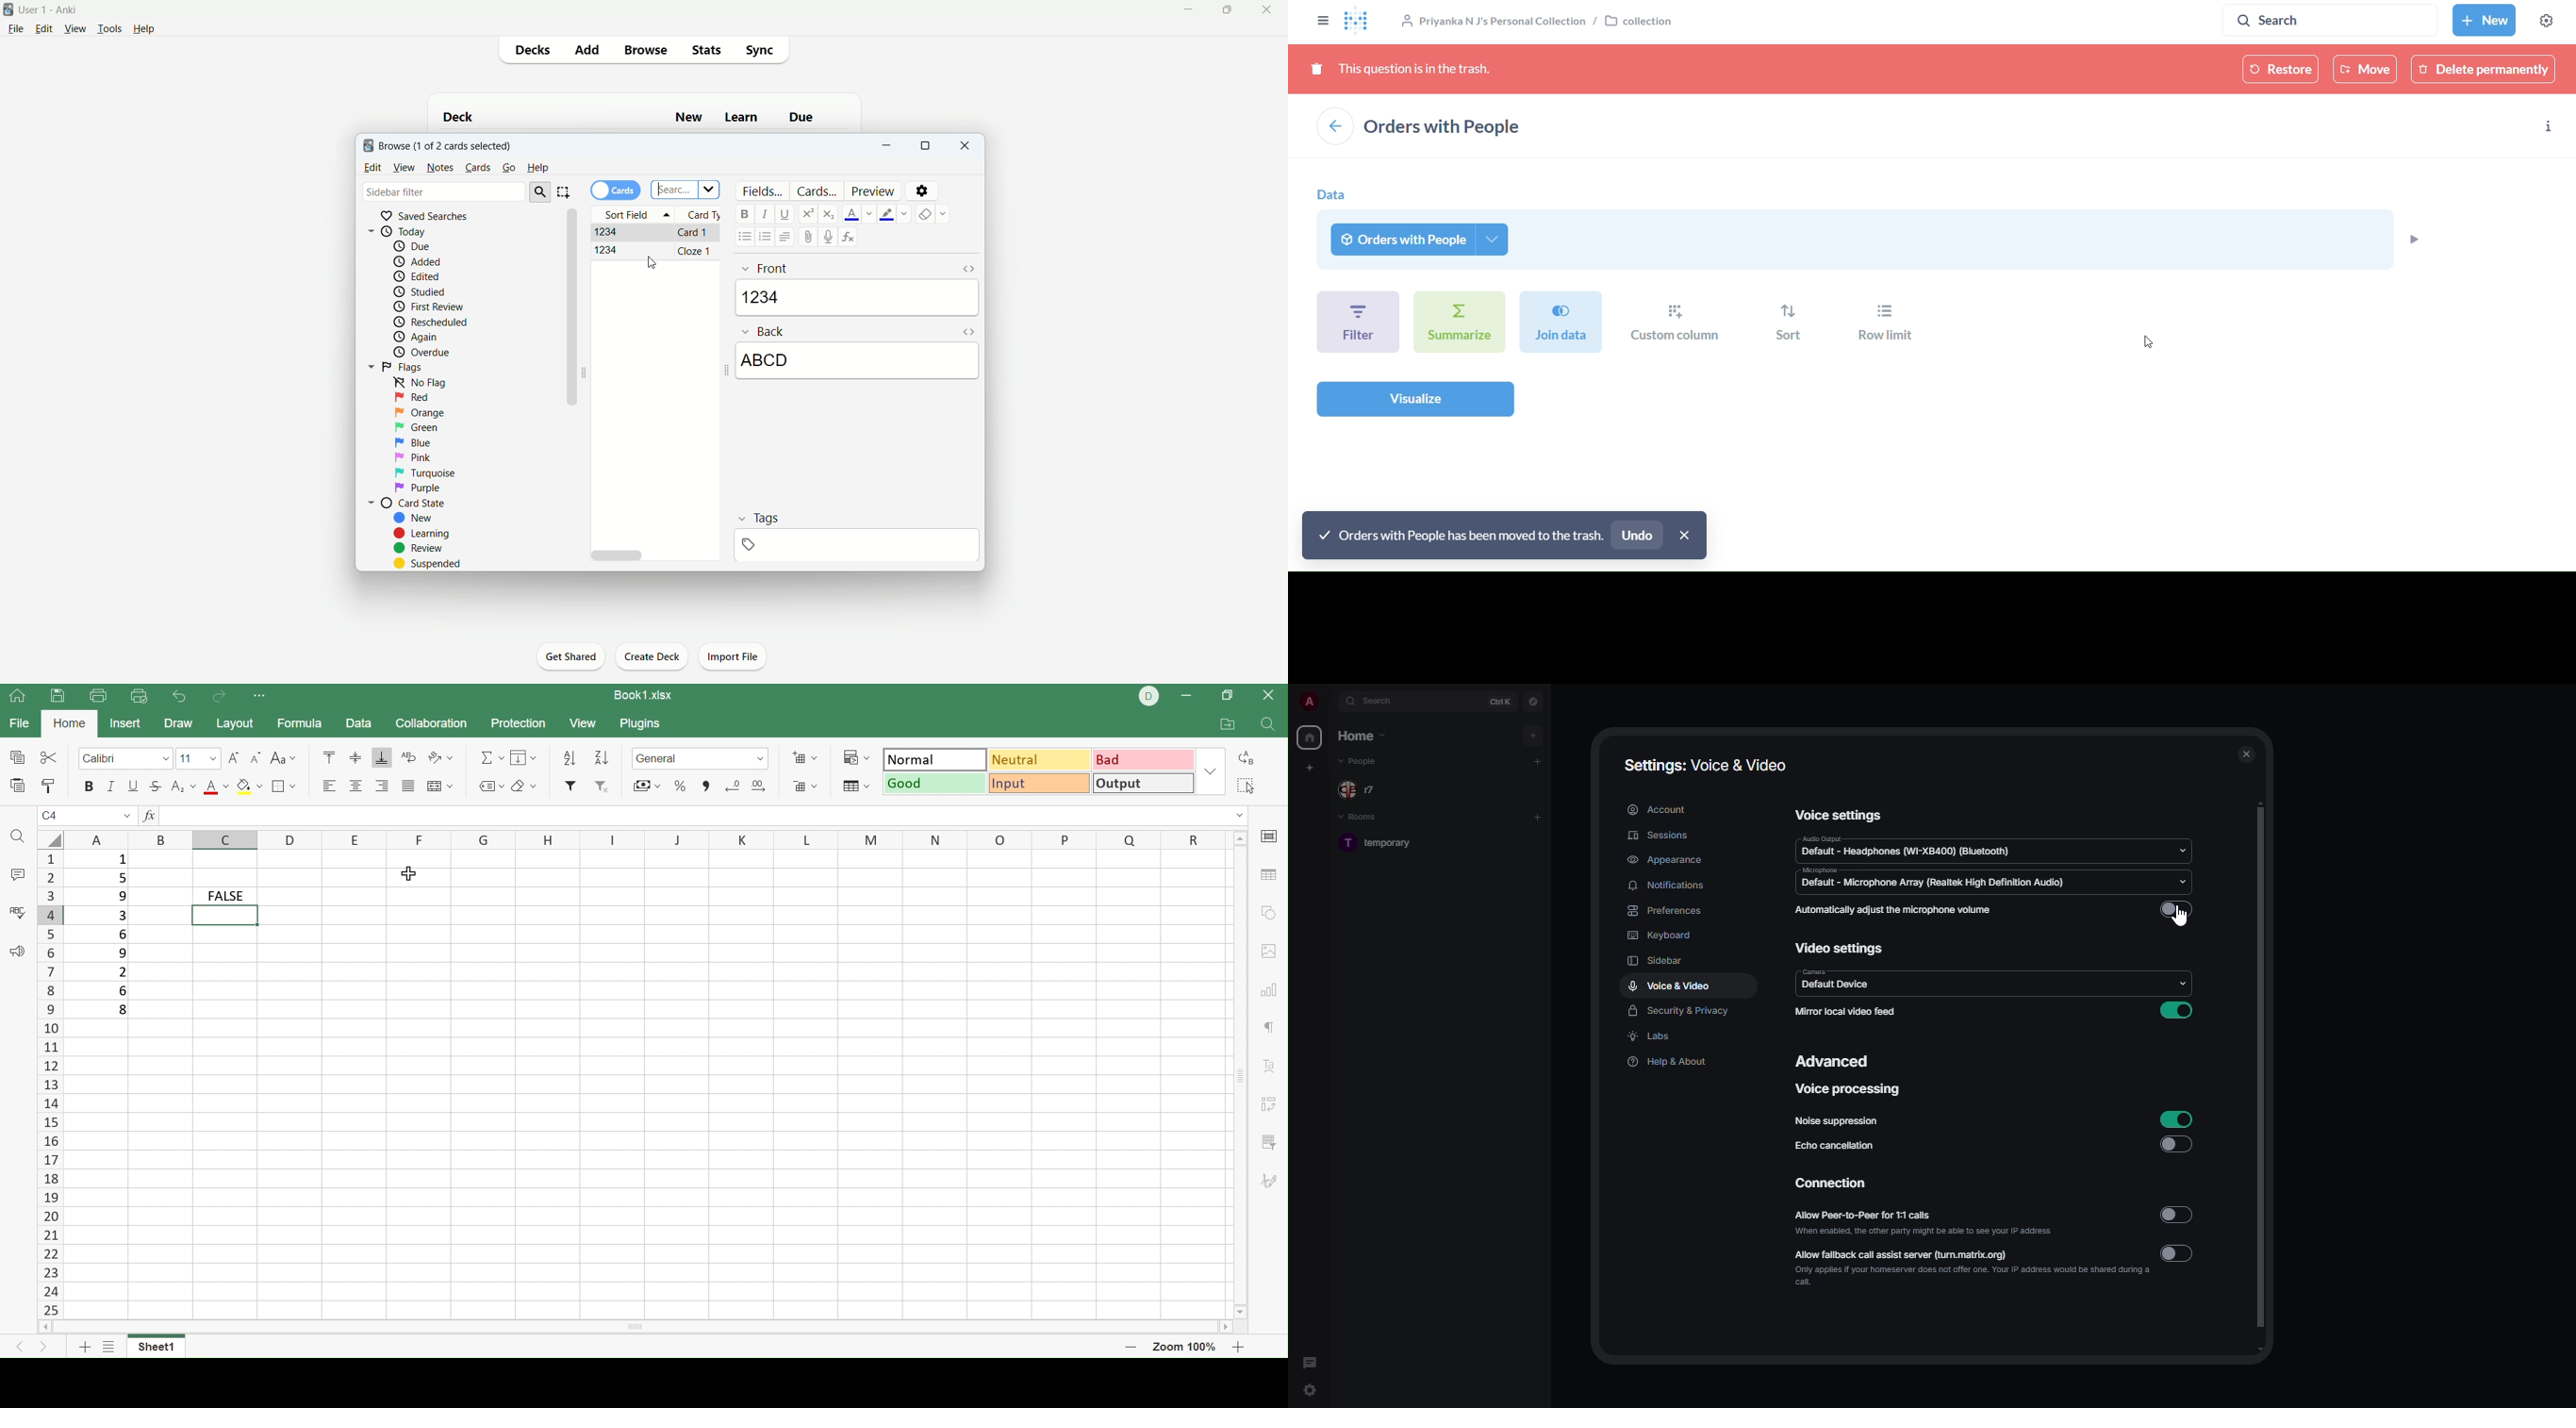 The image size is (2576, 1428). I want to click on rythym, so click(1262, 1030).